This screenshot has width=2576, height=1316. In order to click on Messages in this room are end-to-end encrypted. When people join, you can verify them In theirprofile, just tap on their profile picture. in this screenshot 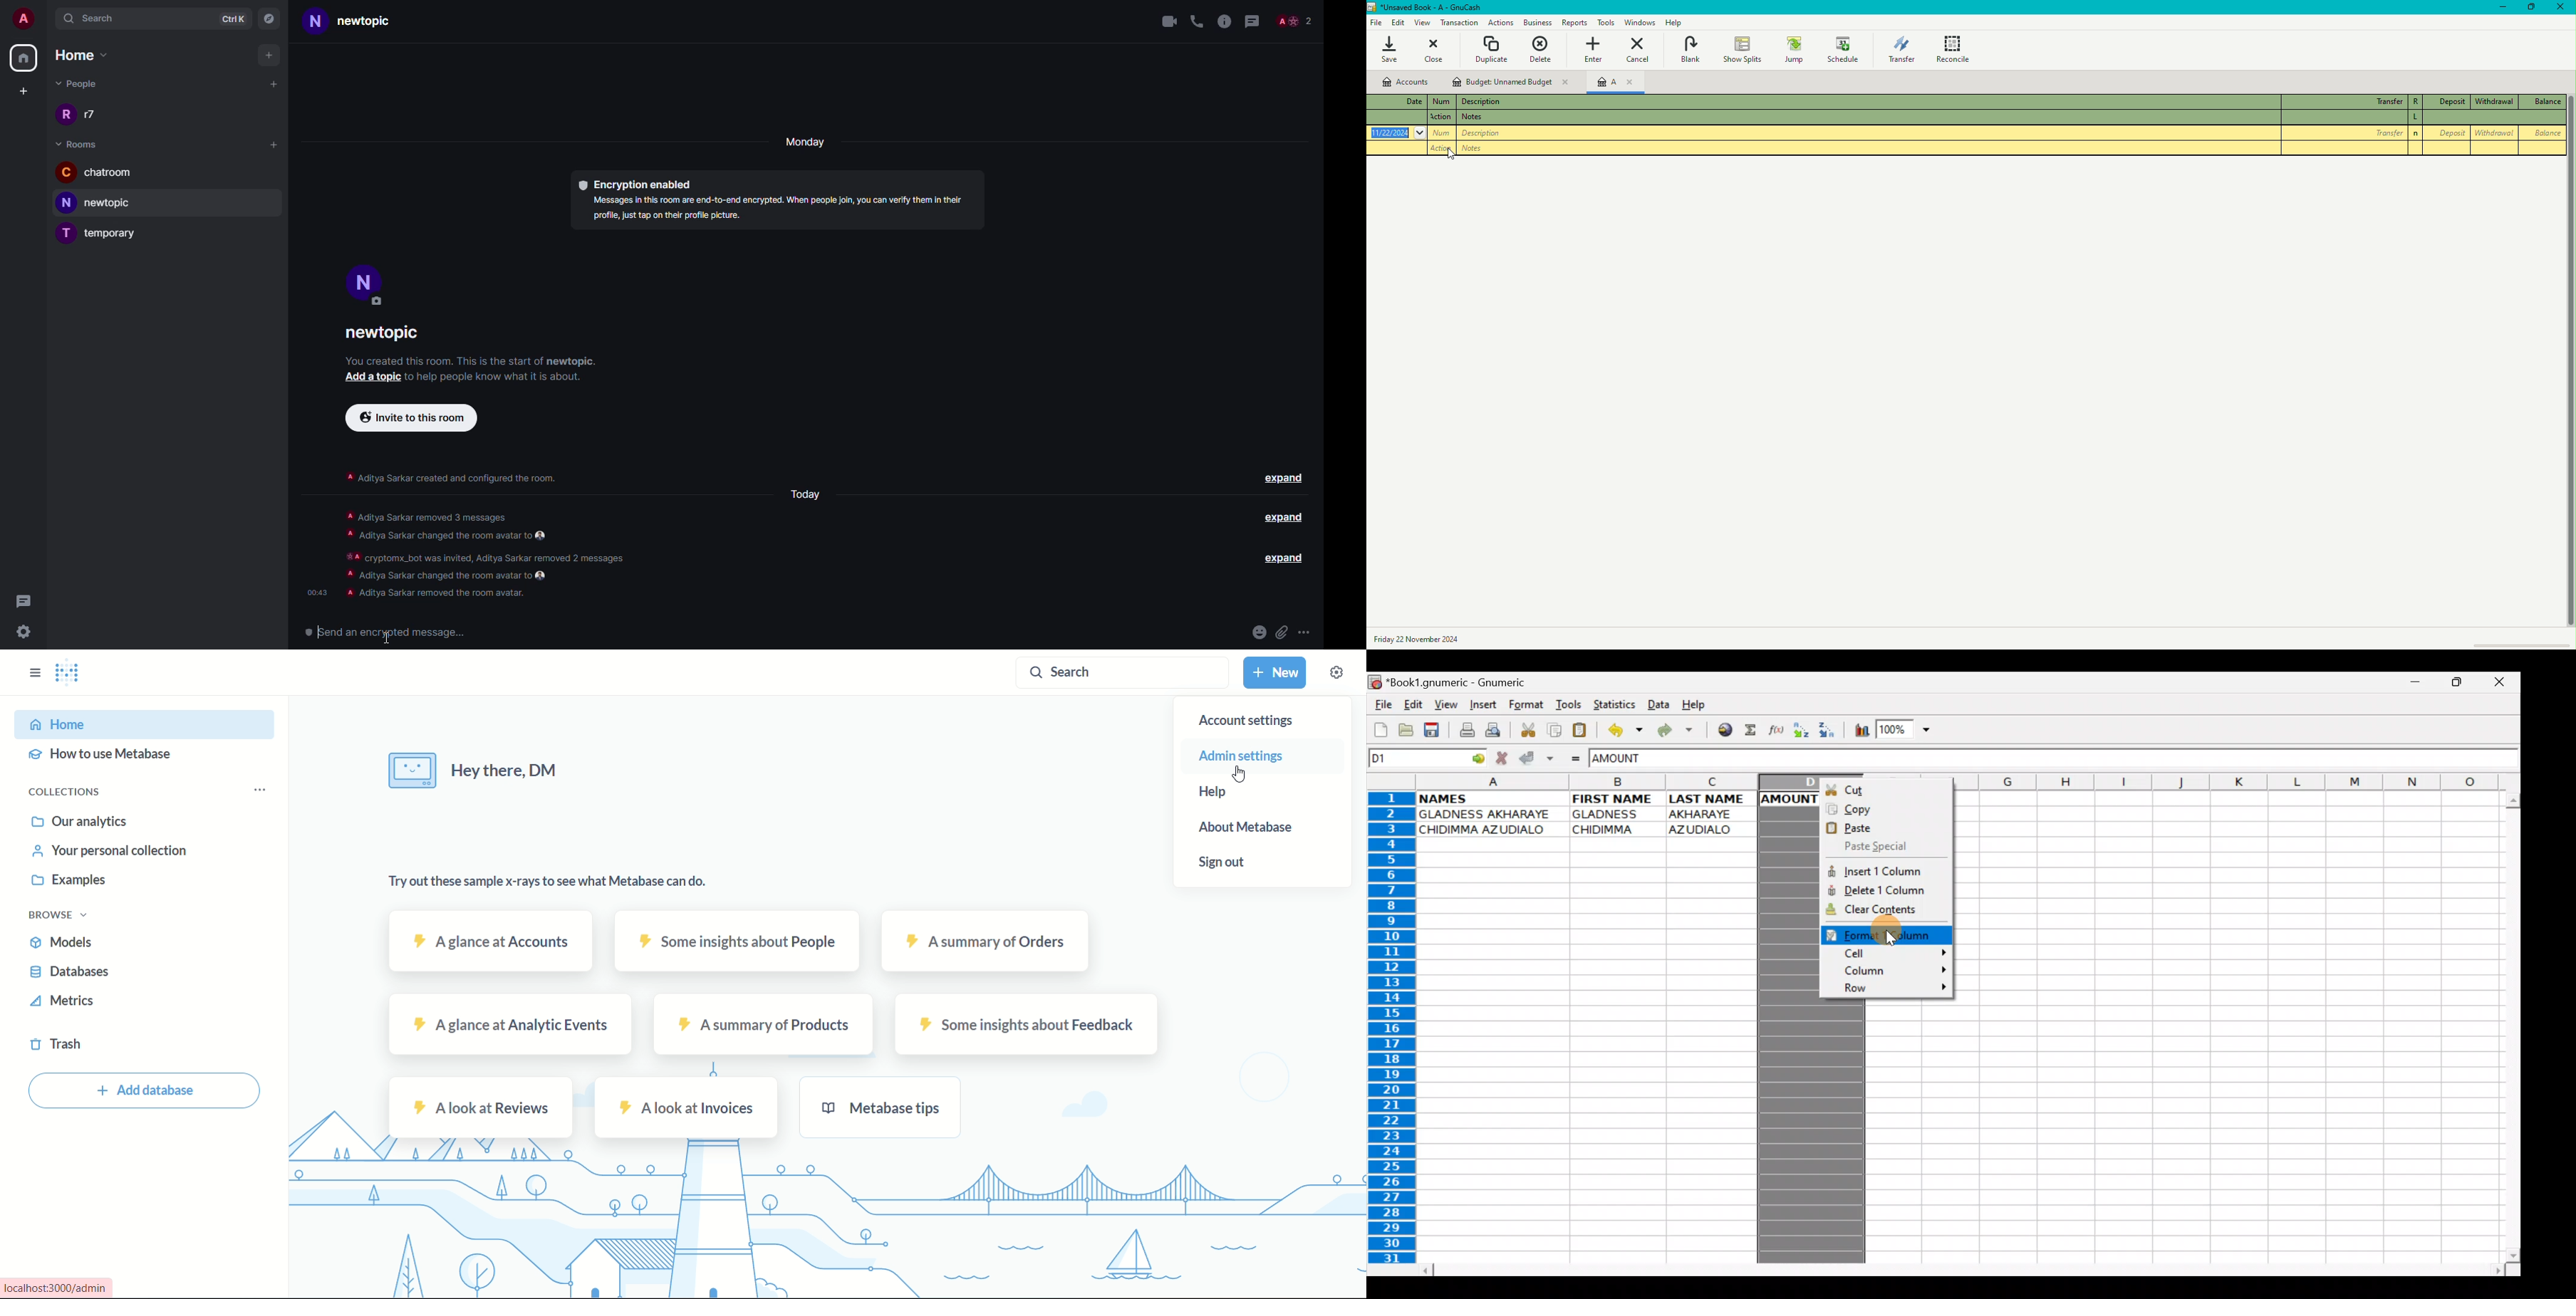, I will do `click(771, 211)`.